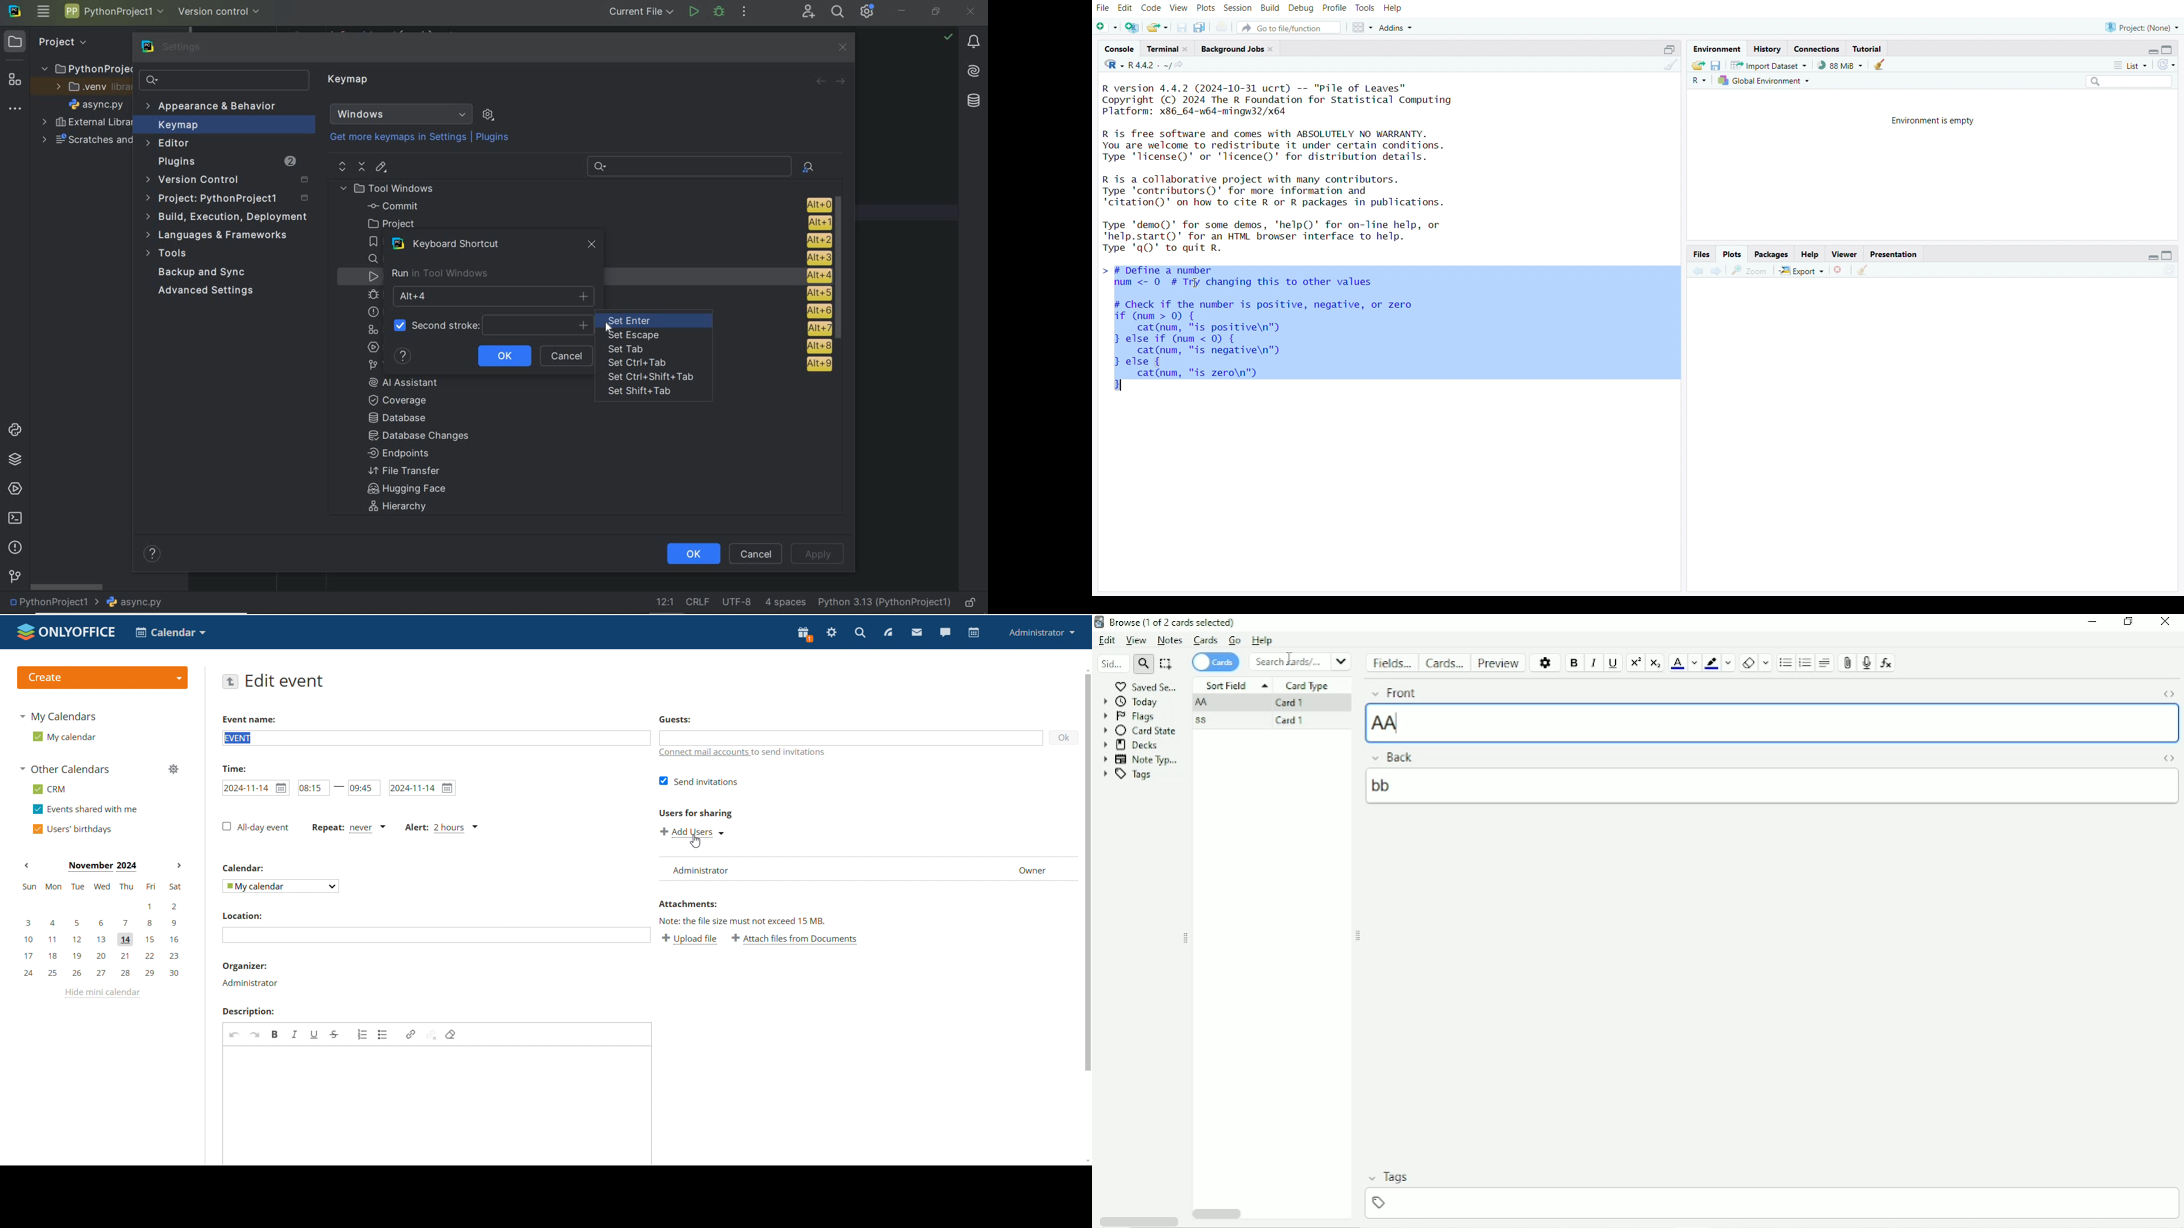  What do you see at coordinates (1220, 1212) in the screenshot?
I see `Horizontal scrollbar` at bounding box center [1220, 1212].